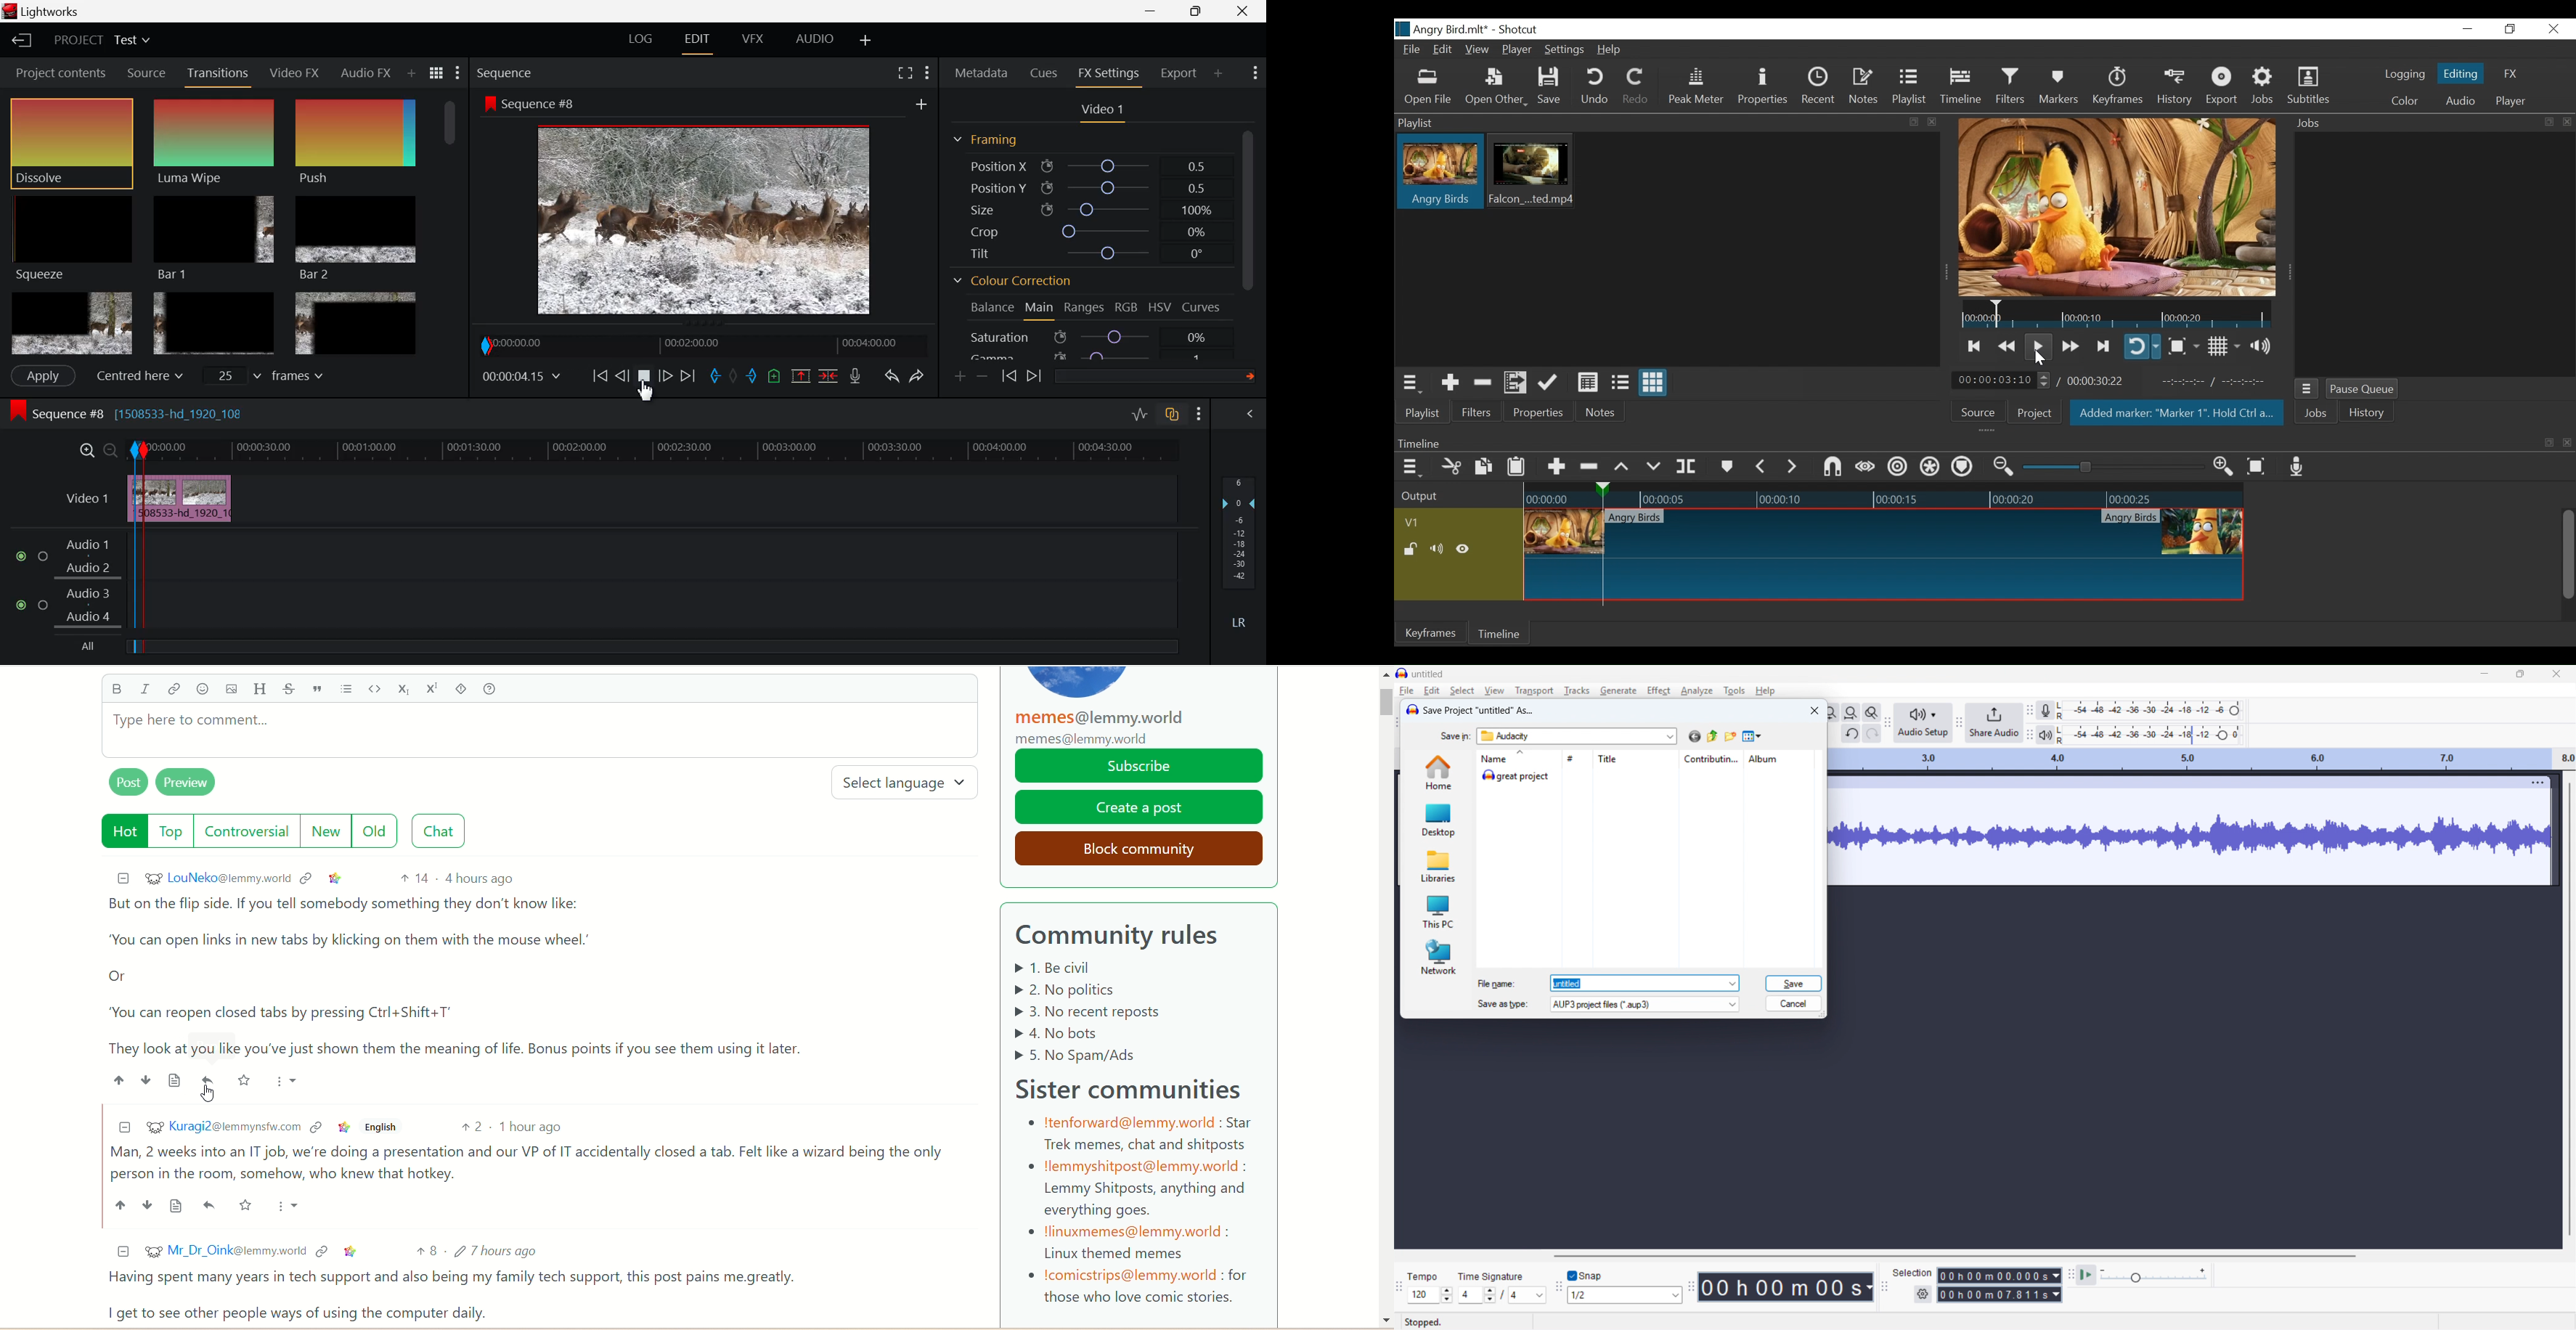 The height and width of the screenshot is (1344, 2576). What do you see at coordinates (120, 1251) in the screenshot?
I see `minimize` at bounding box center [120, 1251].